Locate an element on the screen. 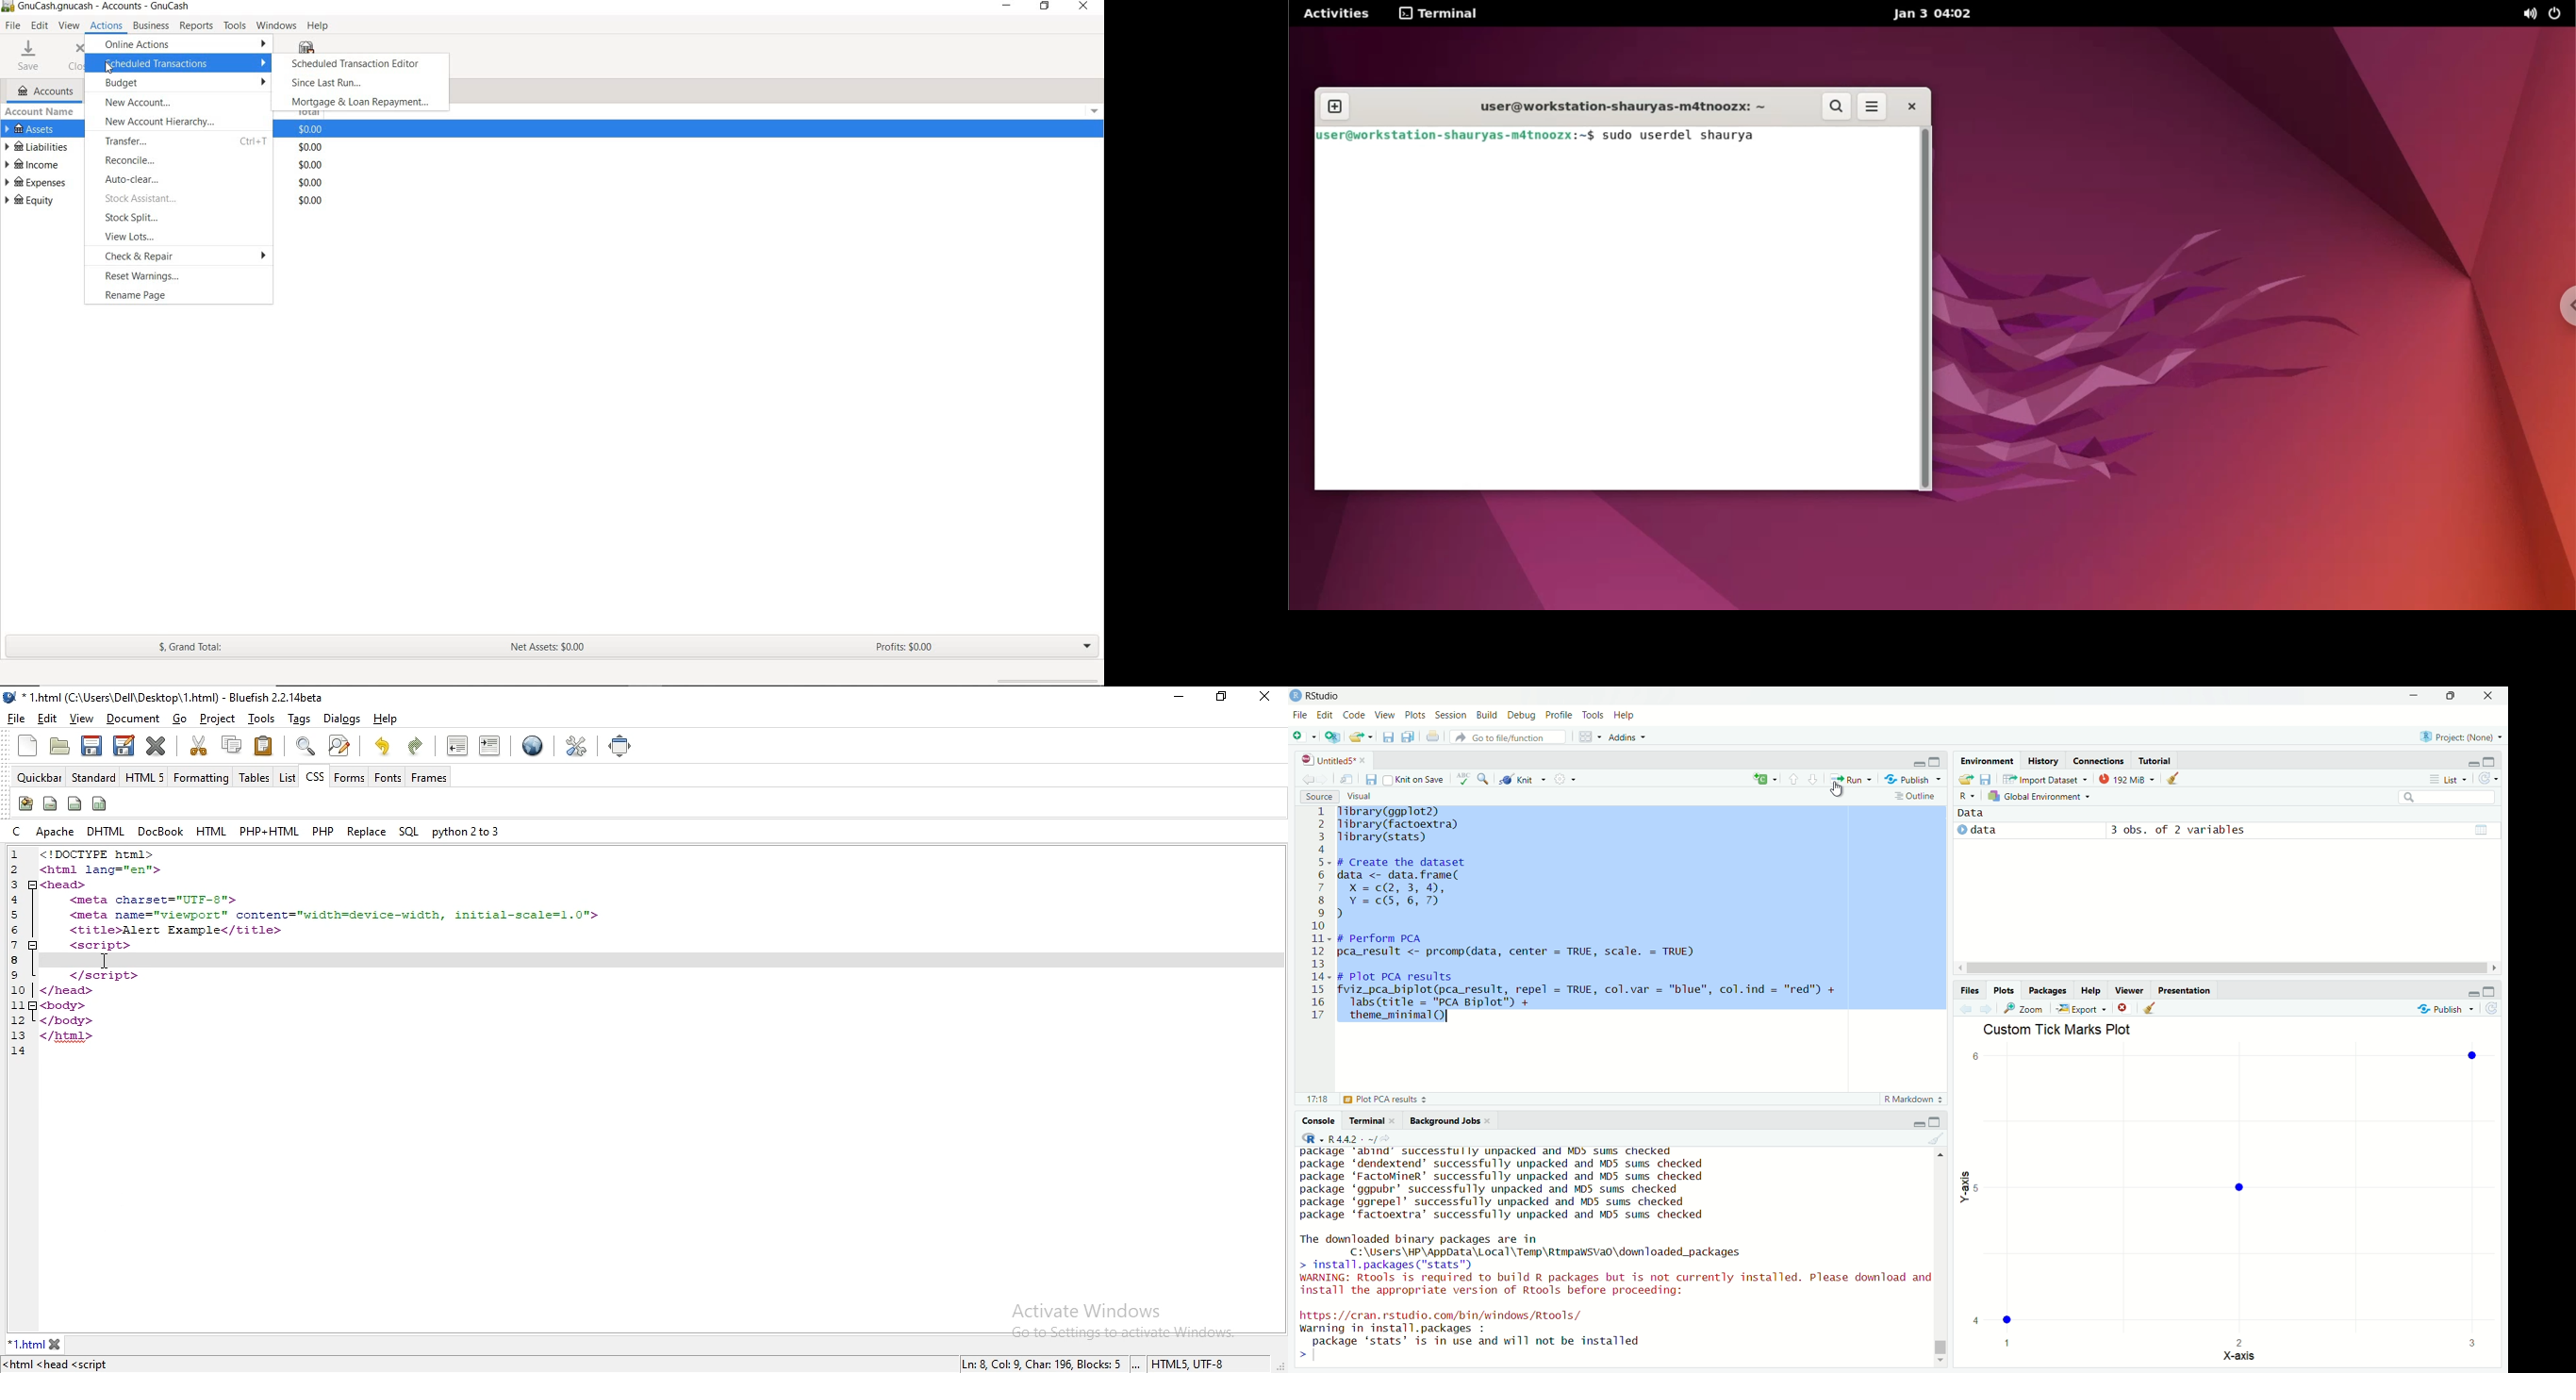 This screenshot has height=1400, width=2576. plot PCA results is located at coordinates (1362, 1099).